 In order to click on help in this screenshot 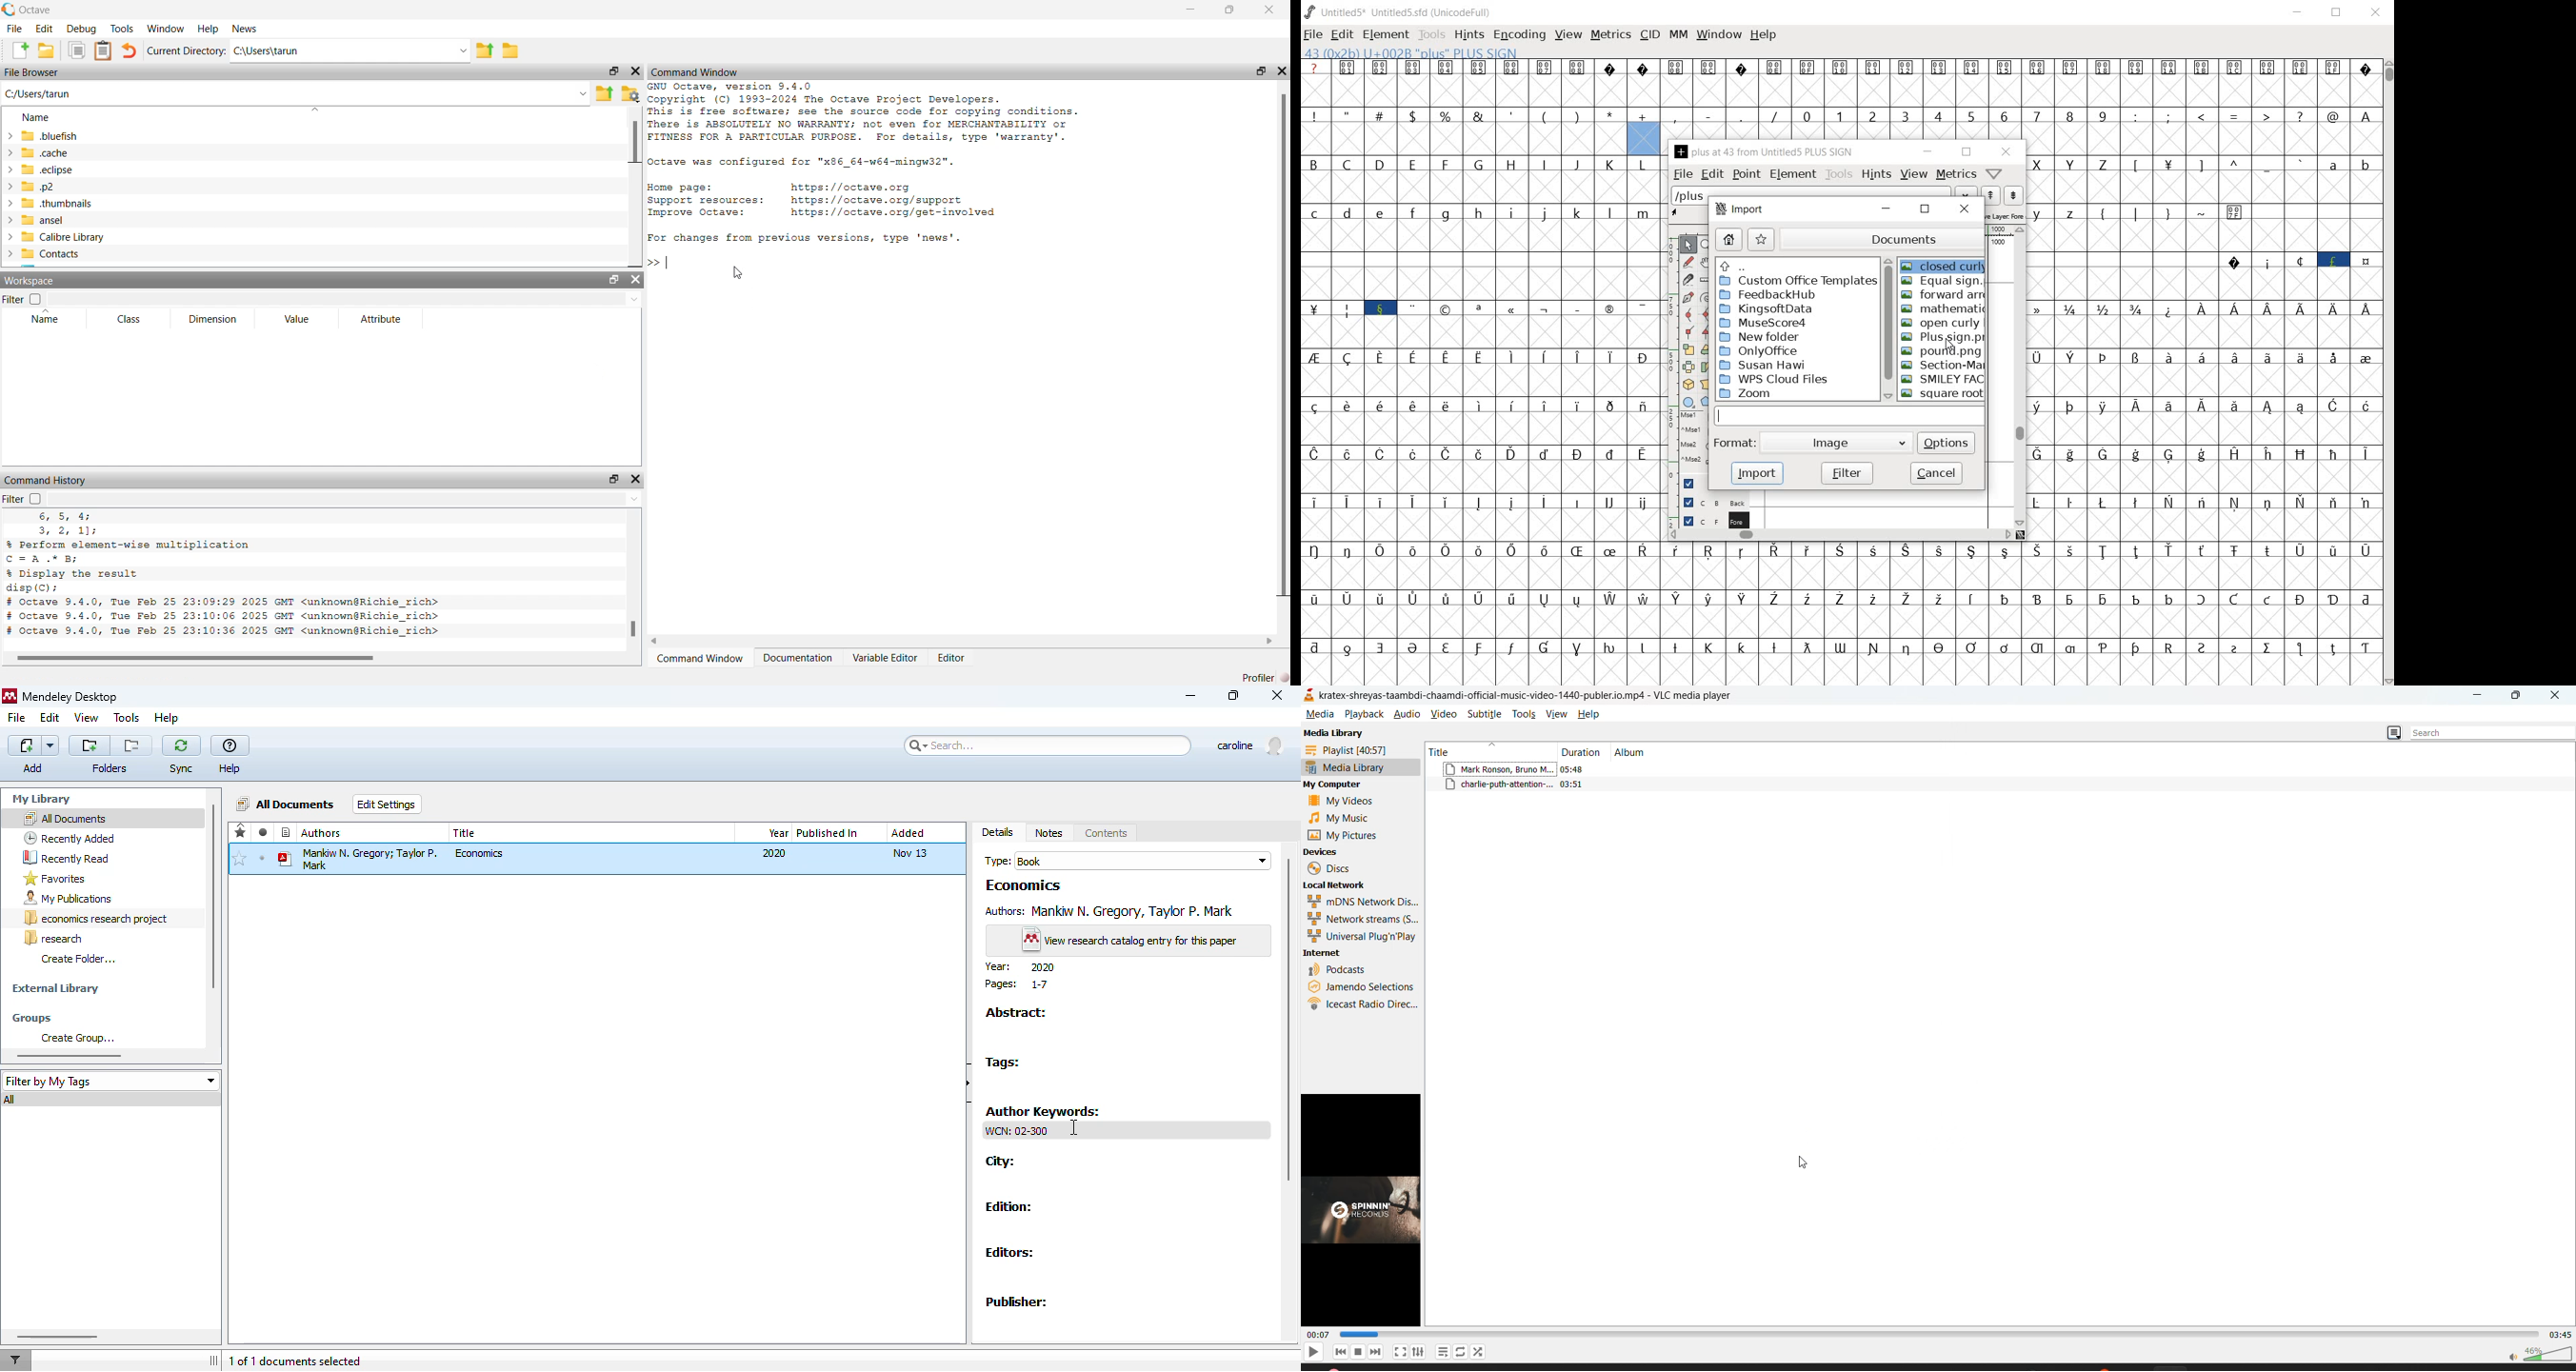, I will do `click(230, 756)`.